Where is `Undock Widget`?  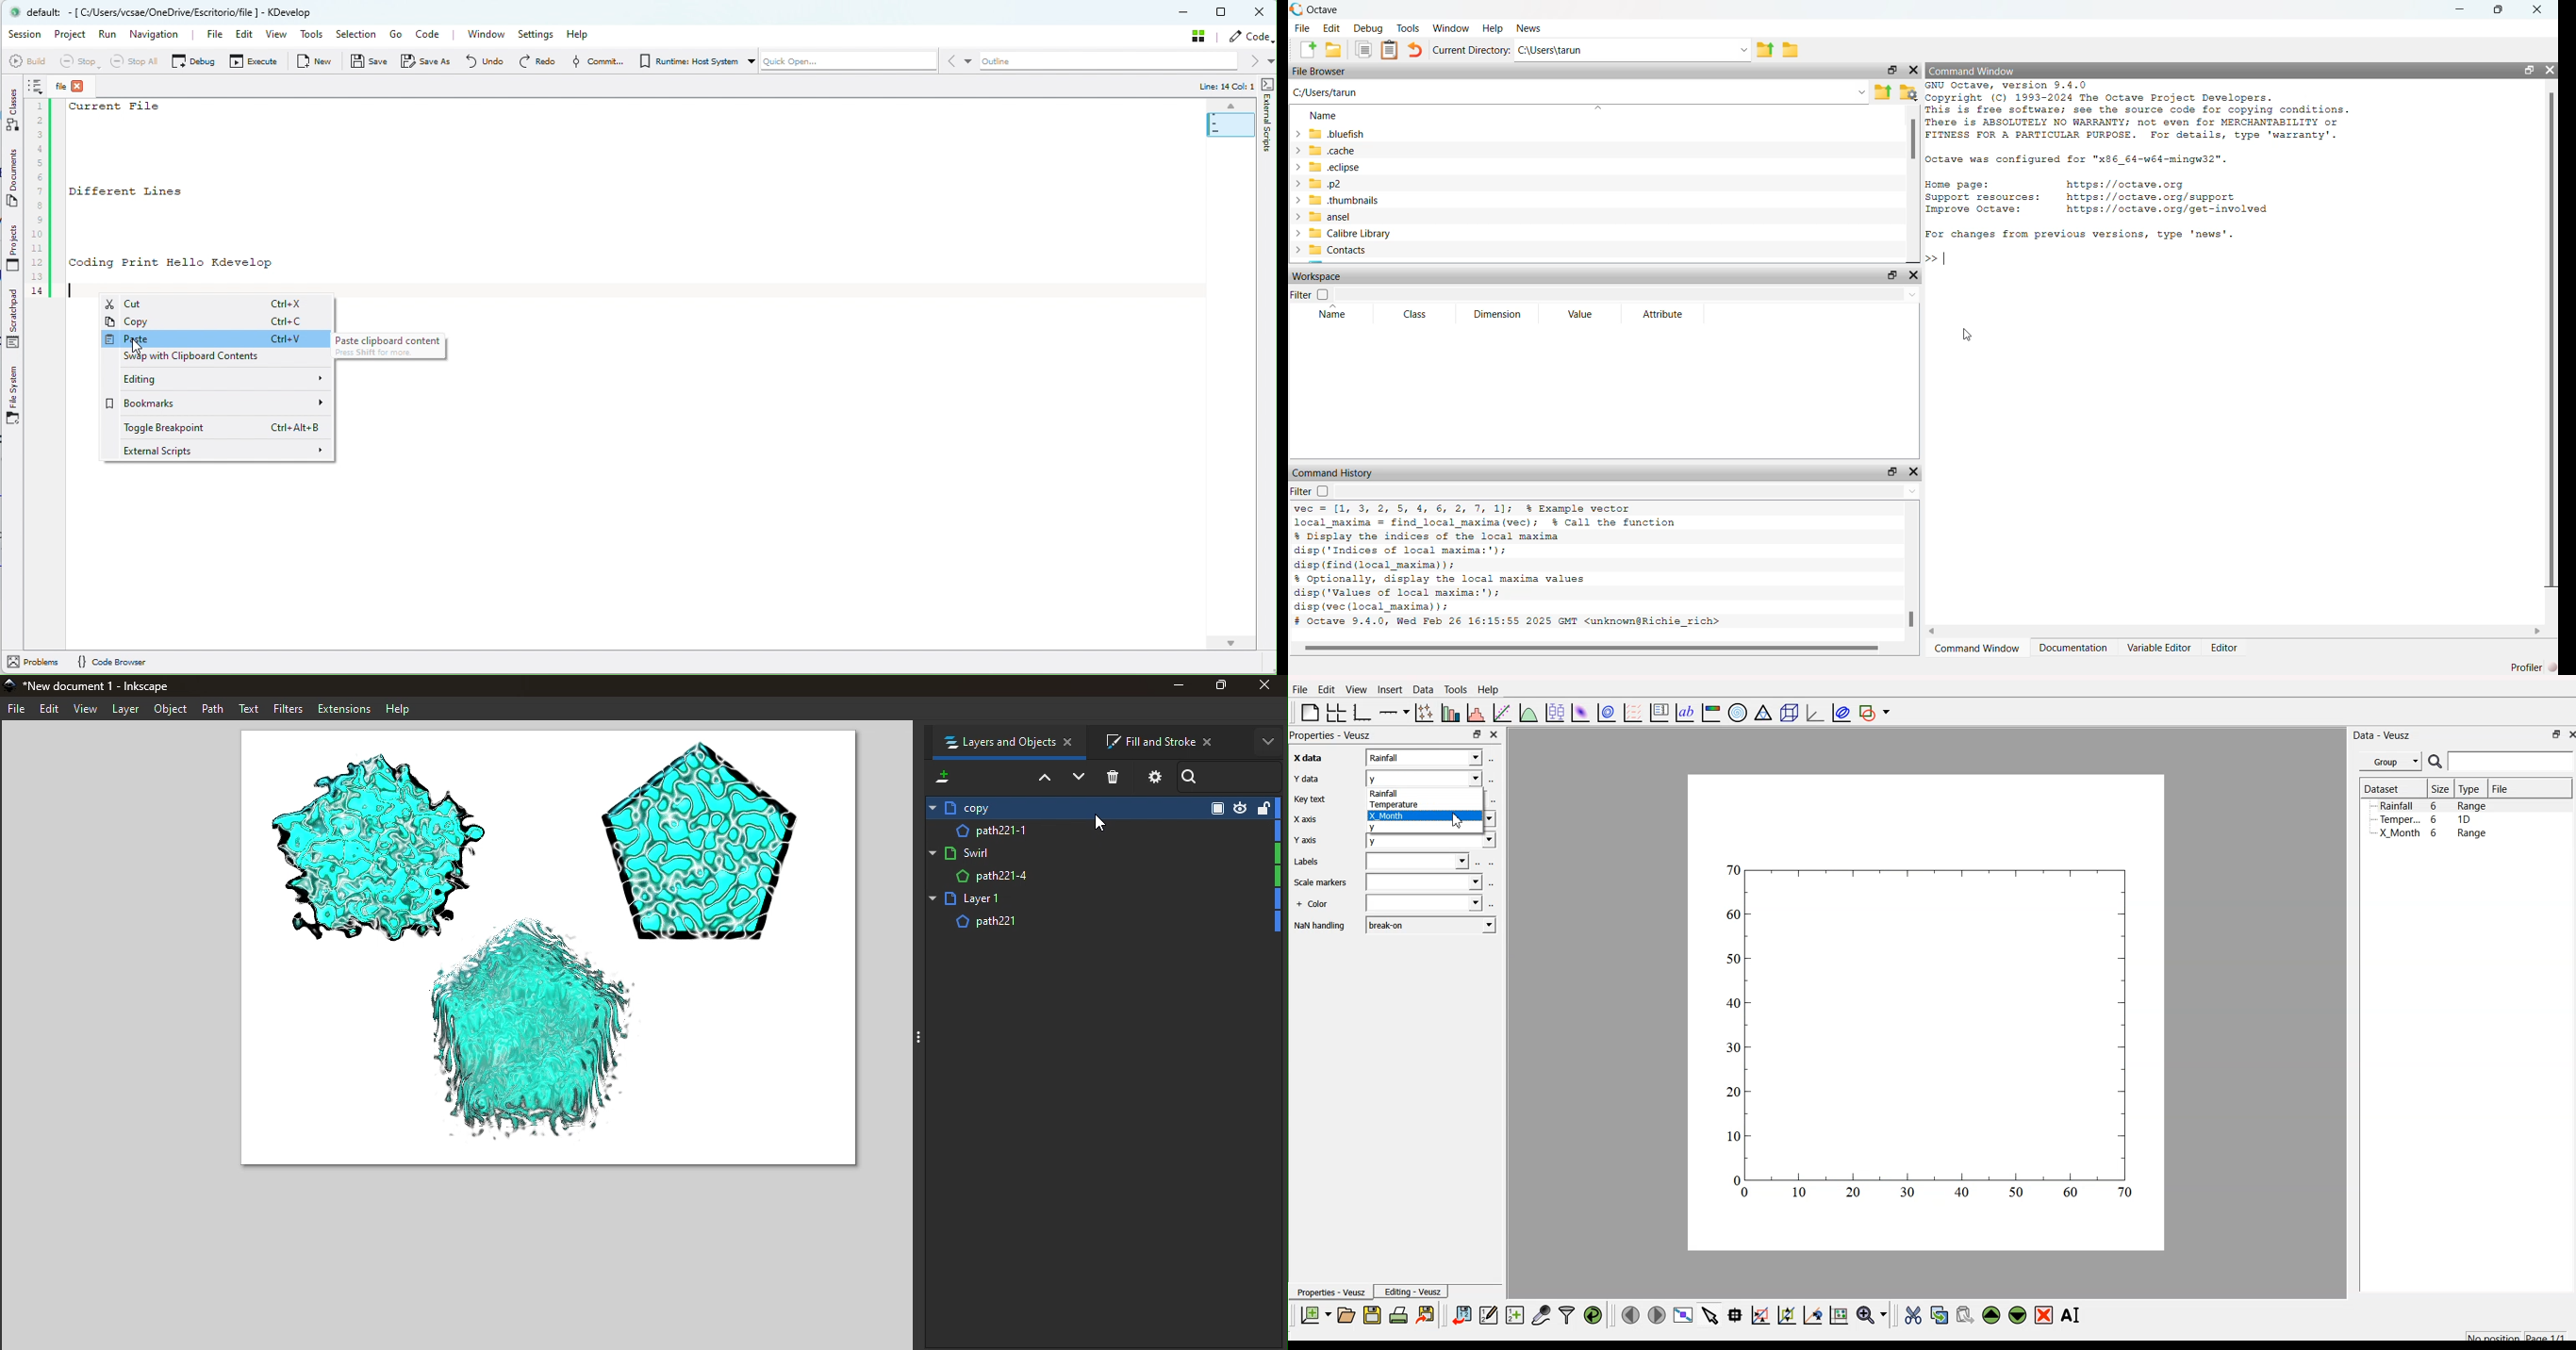
Undock Widget is located at coordinates (1891, 275).